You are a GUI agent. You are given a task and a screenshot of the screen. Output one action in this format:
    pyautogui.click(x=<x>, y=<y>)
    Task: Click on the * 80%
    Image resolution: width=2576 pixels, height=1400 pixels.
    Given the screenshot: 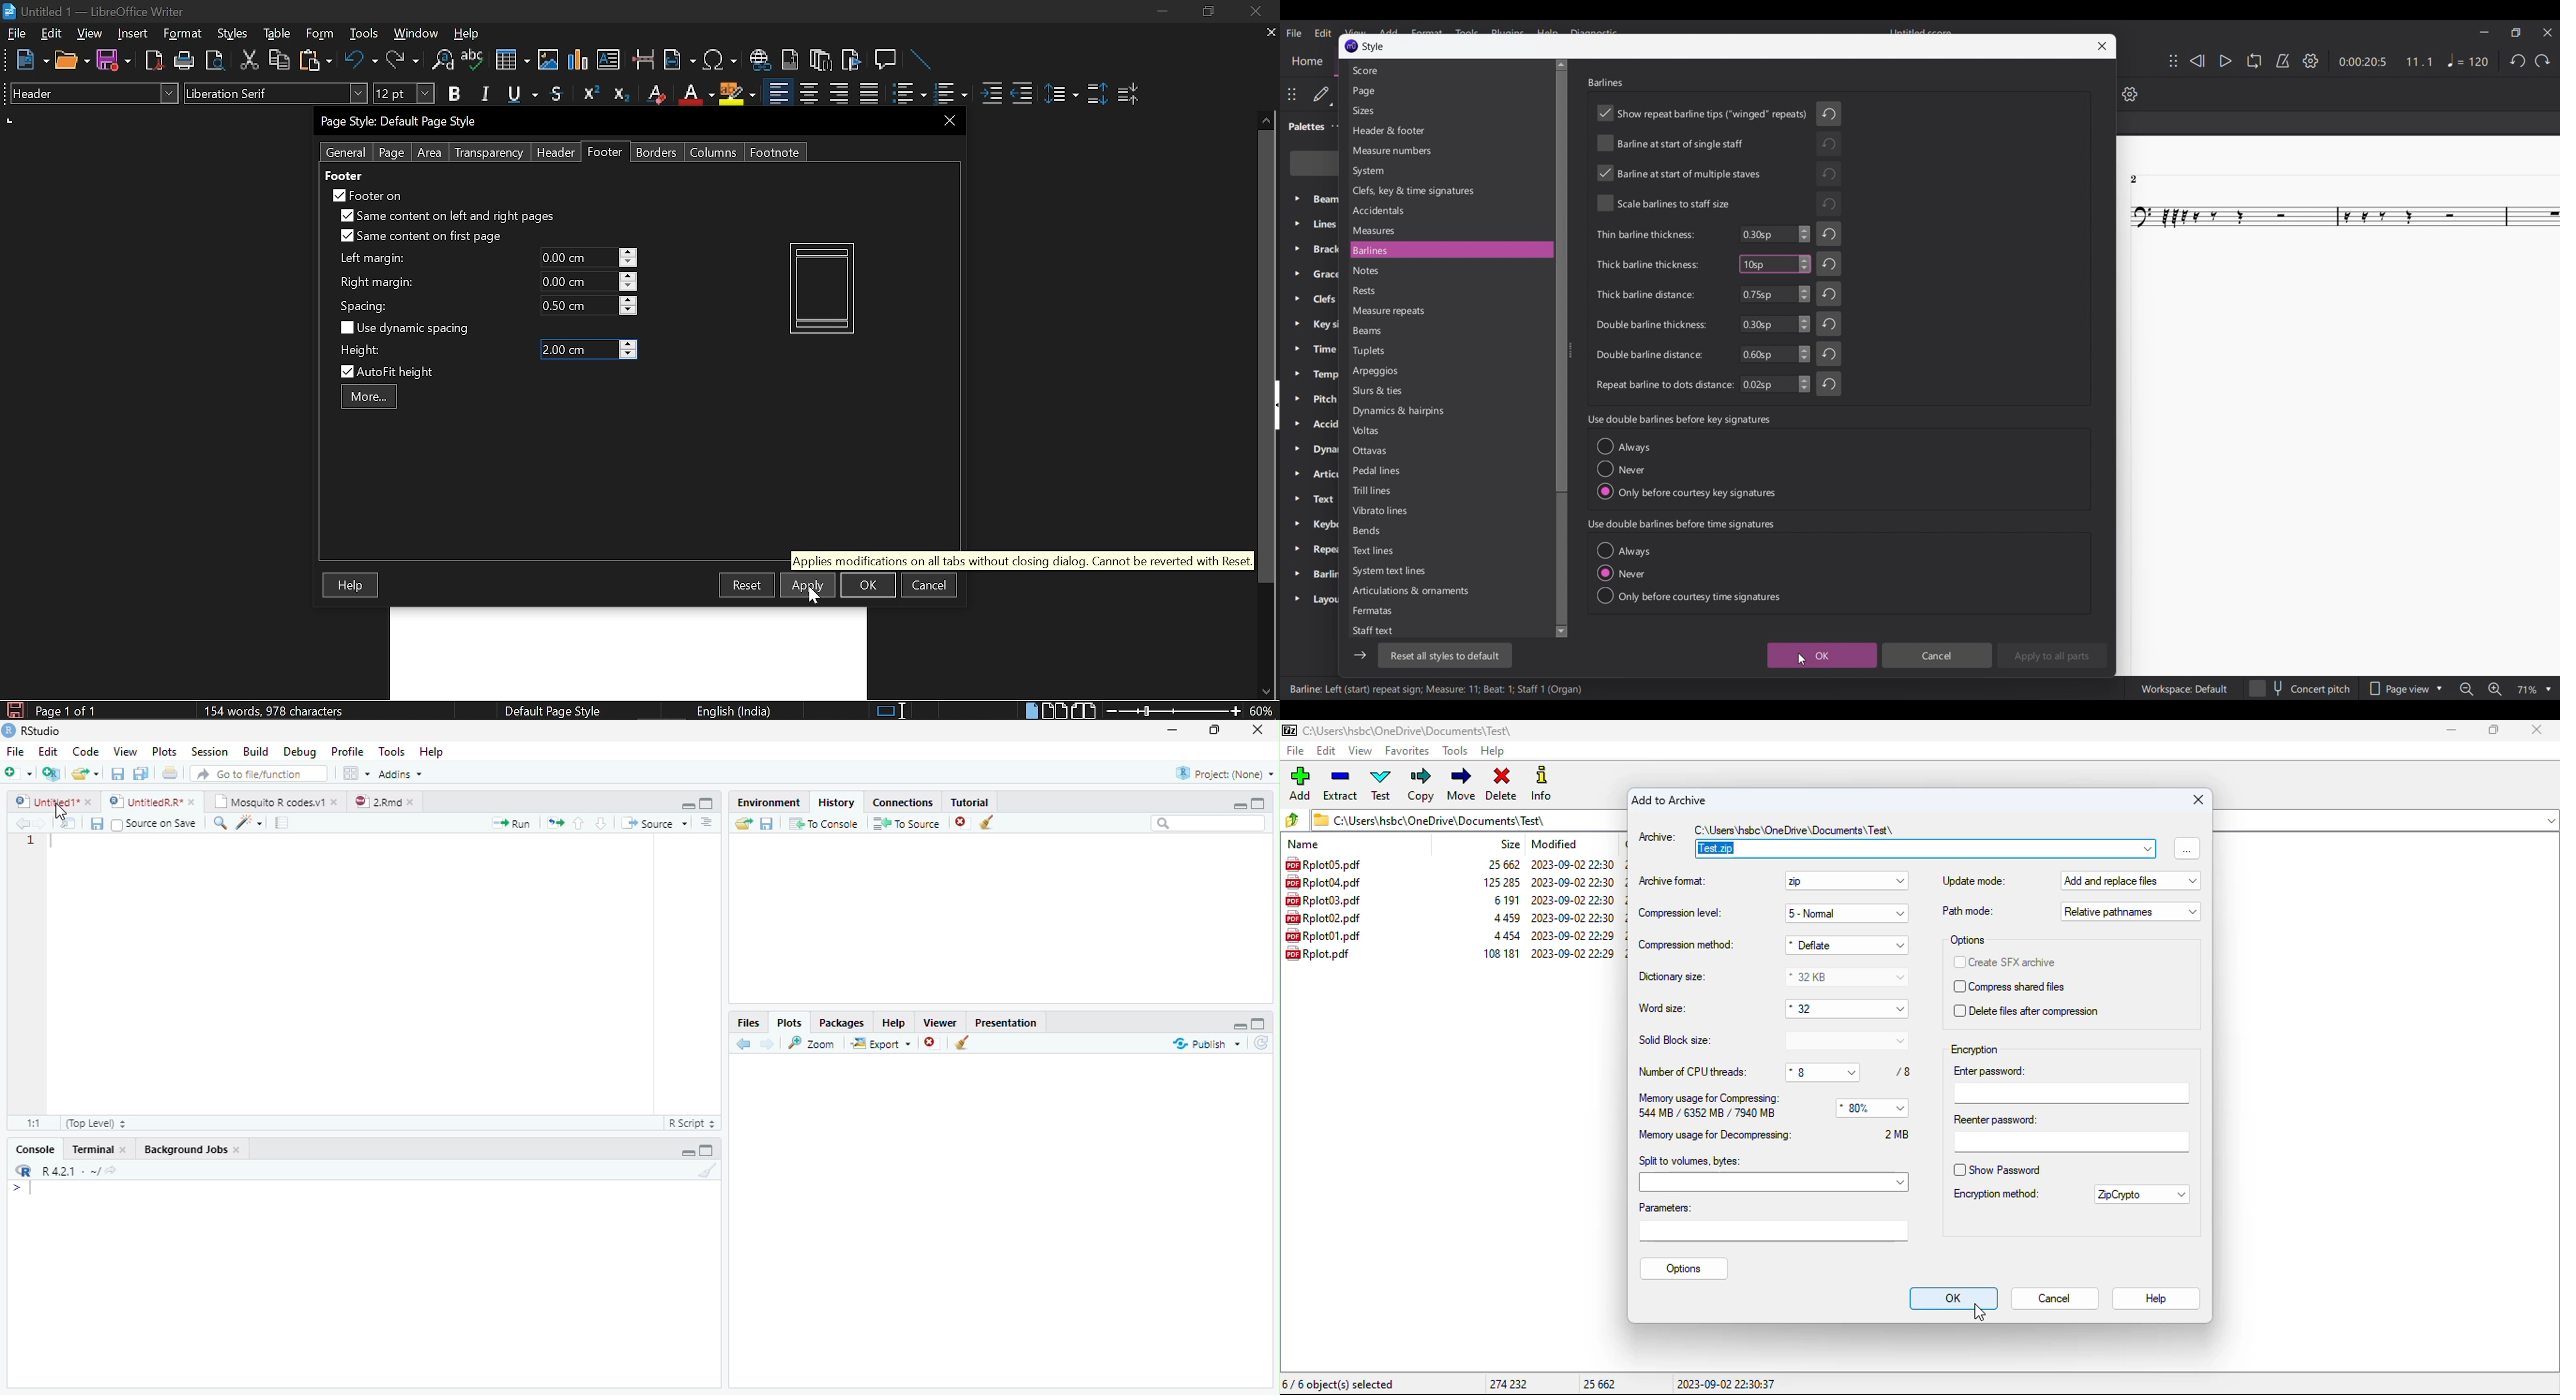 What is the action you would take?
    pyautogui.click(x=1871, y=1109)
    